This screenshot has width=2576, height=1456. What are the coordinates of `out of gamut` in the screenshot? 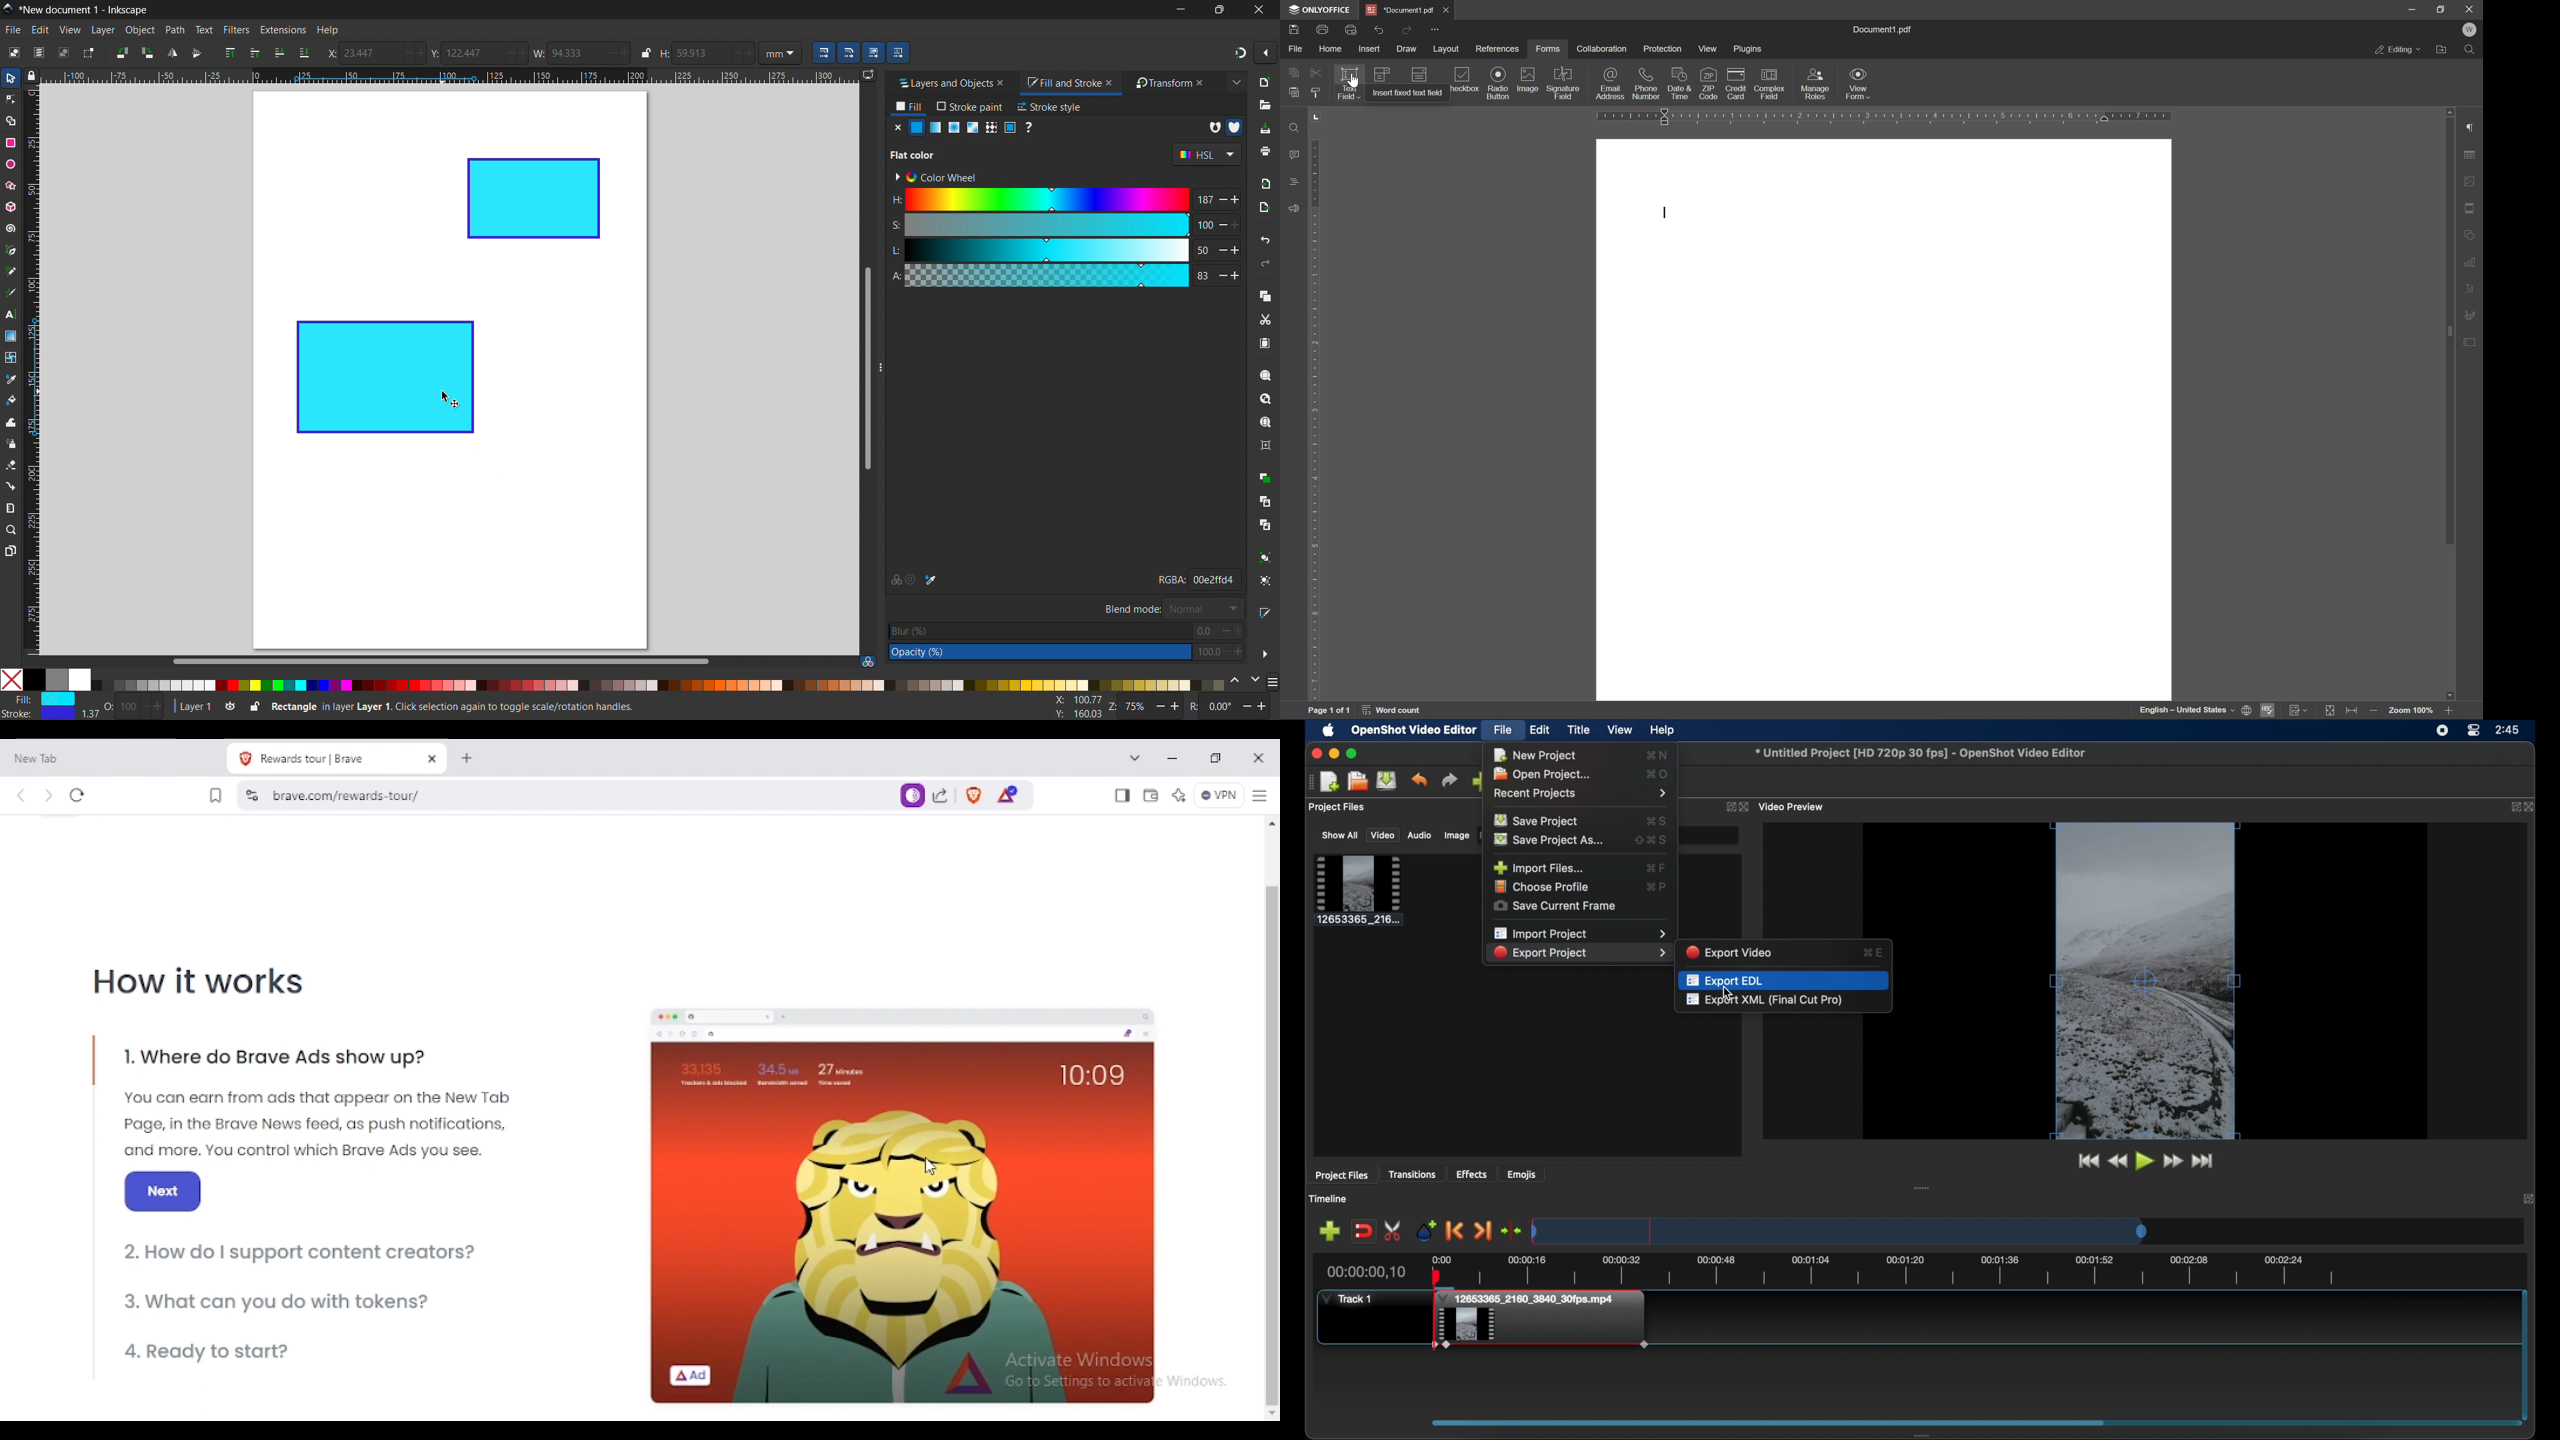 It's located at (911, 581).